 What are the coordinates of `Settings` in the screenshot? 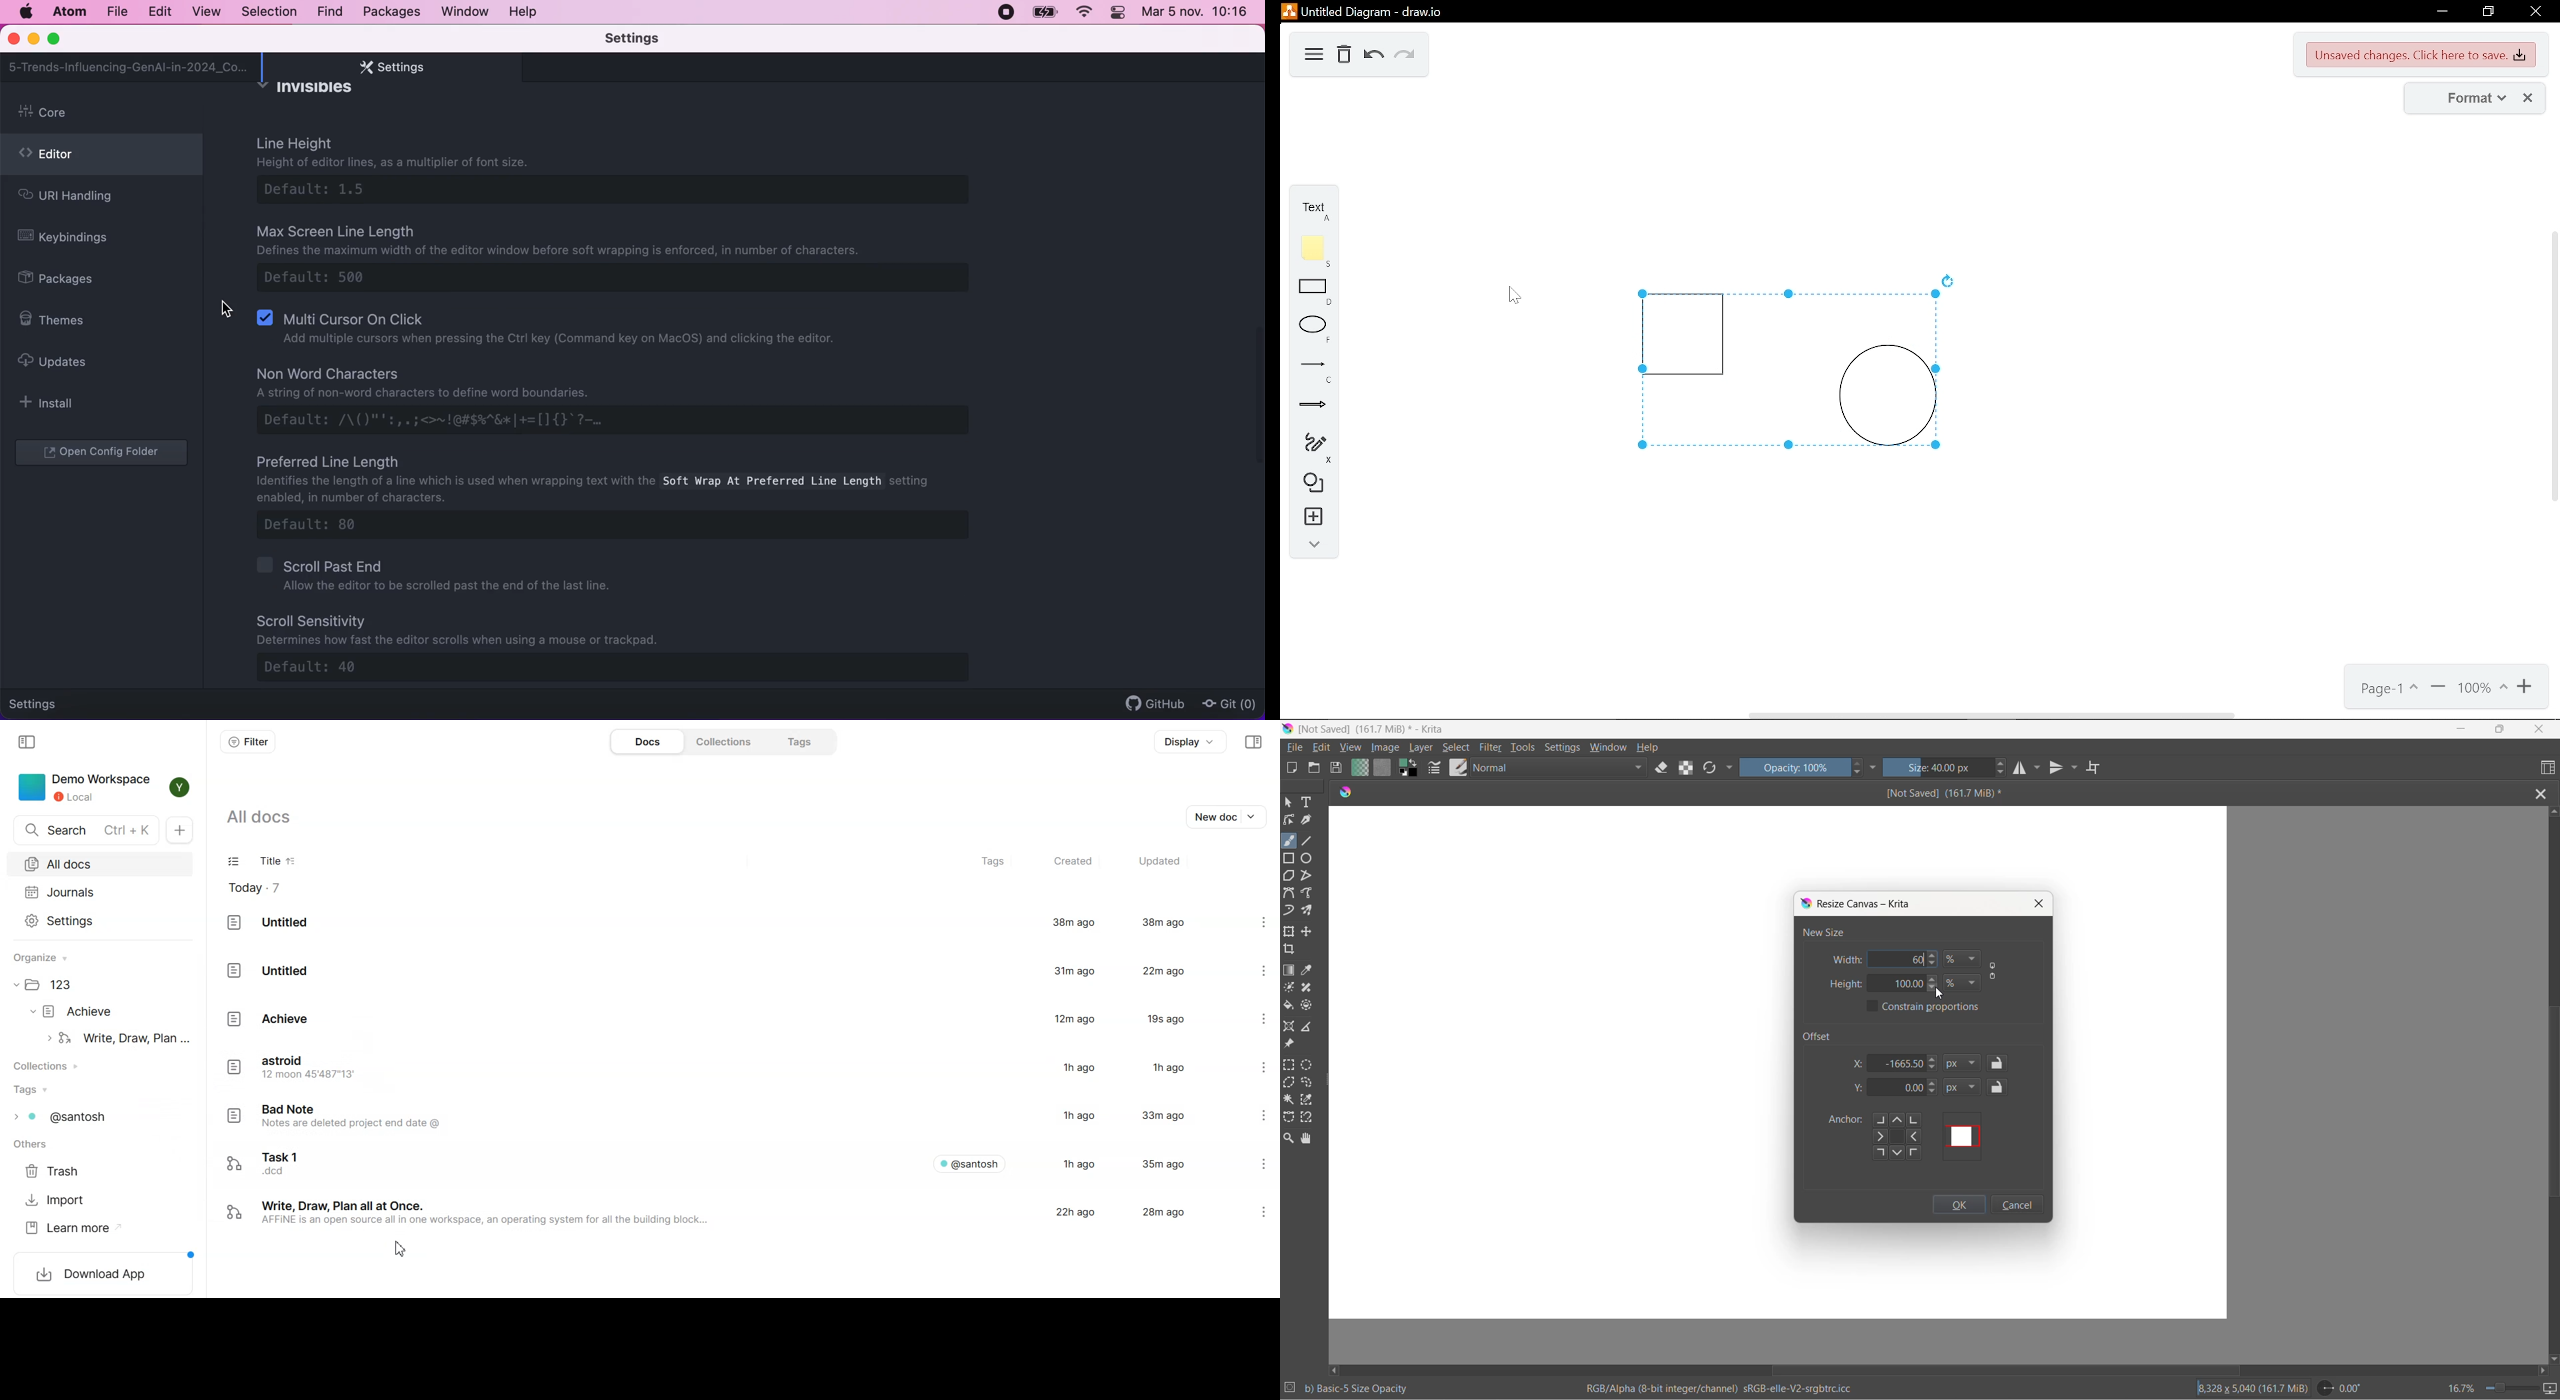 It's located at (1255, 1118).